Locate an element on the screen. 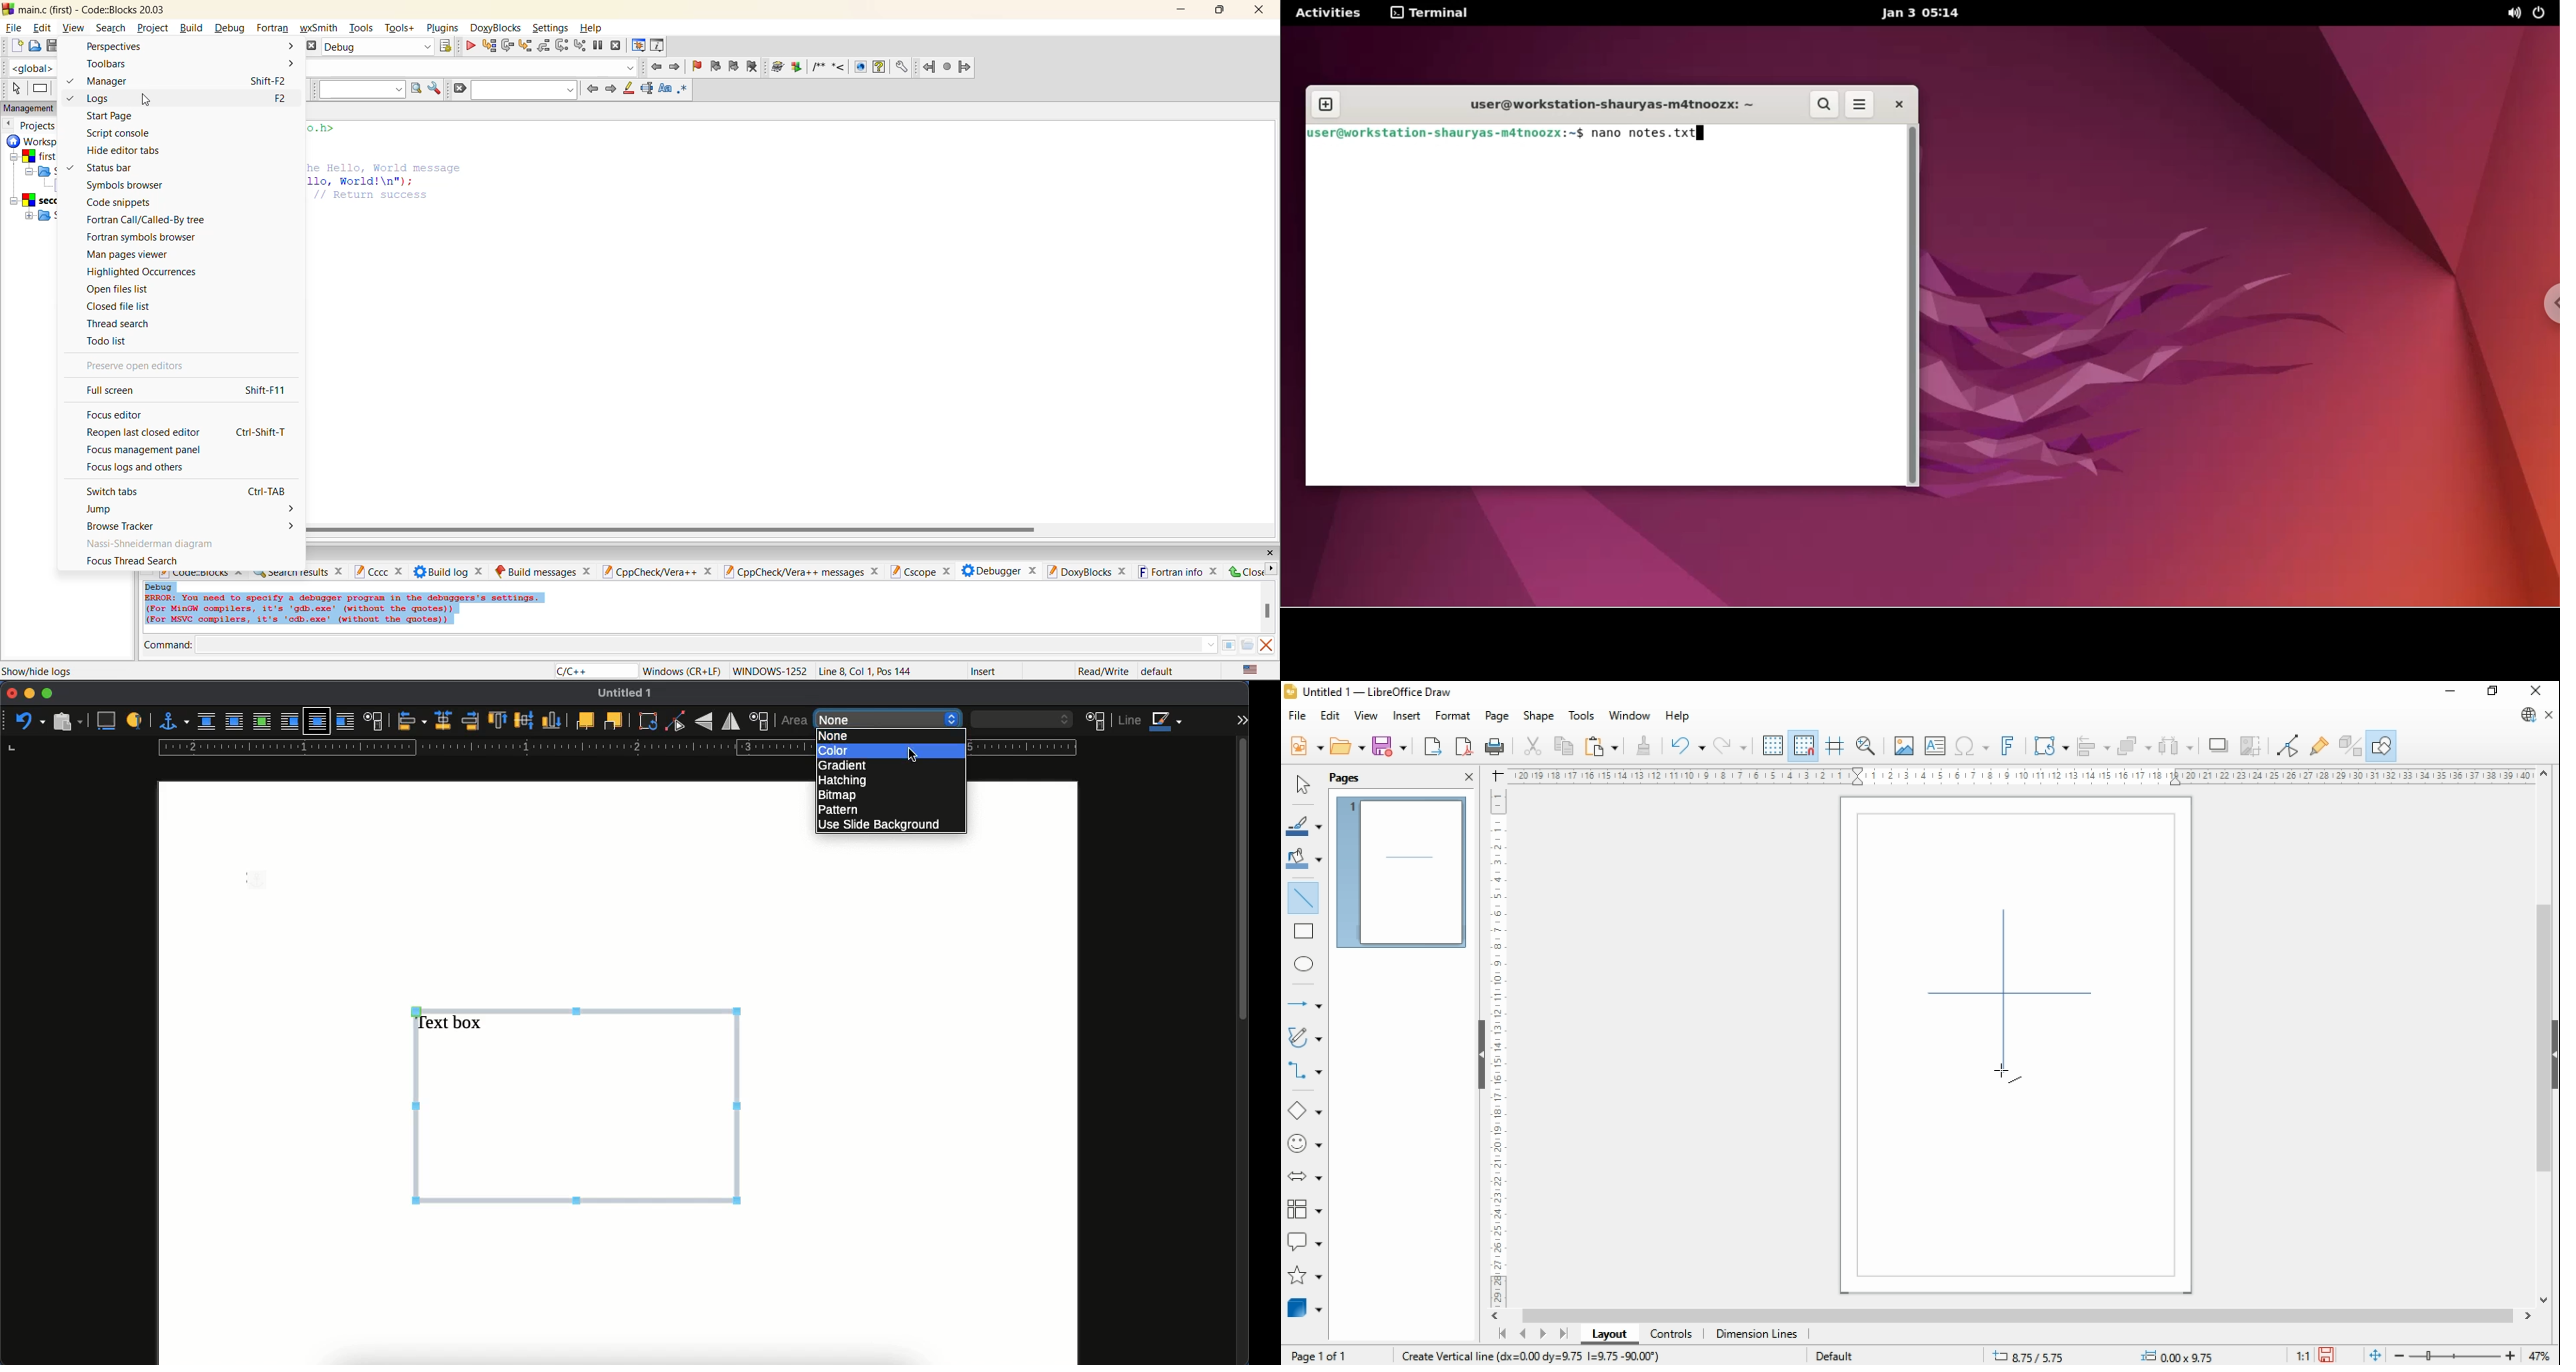 The width and height of the screenshot is (2576, 1372). search is located at coordinates (111, 28).